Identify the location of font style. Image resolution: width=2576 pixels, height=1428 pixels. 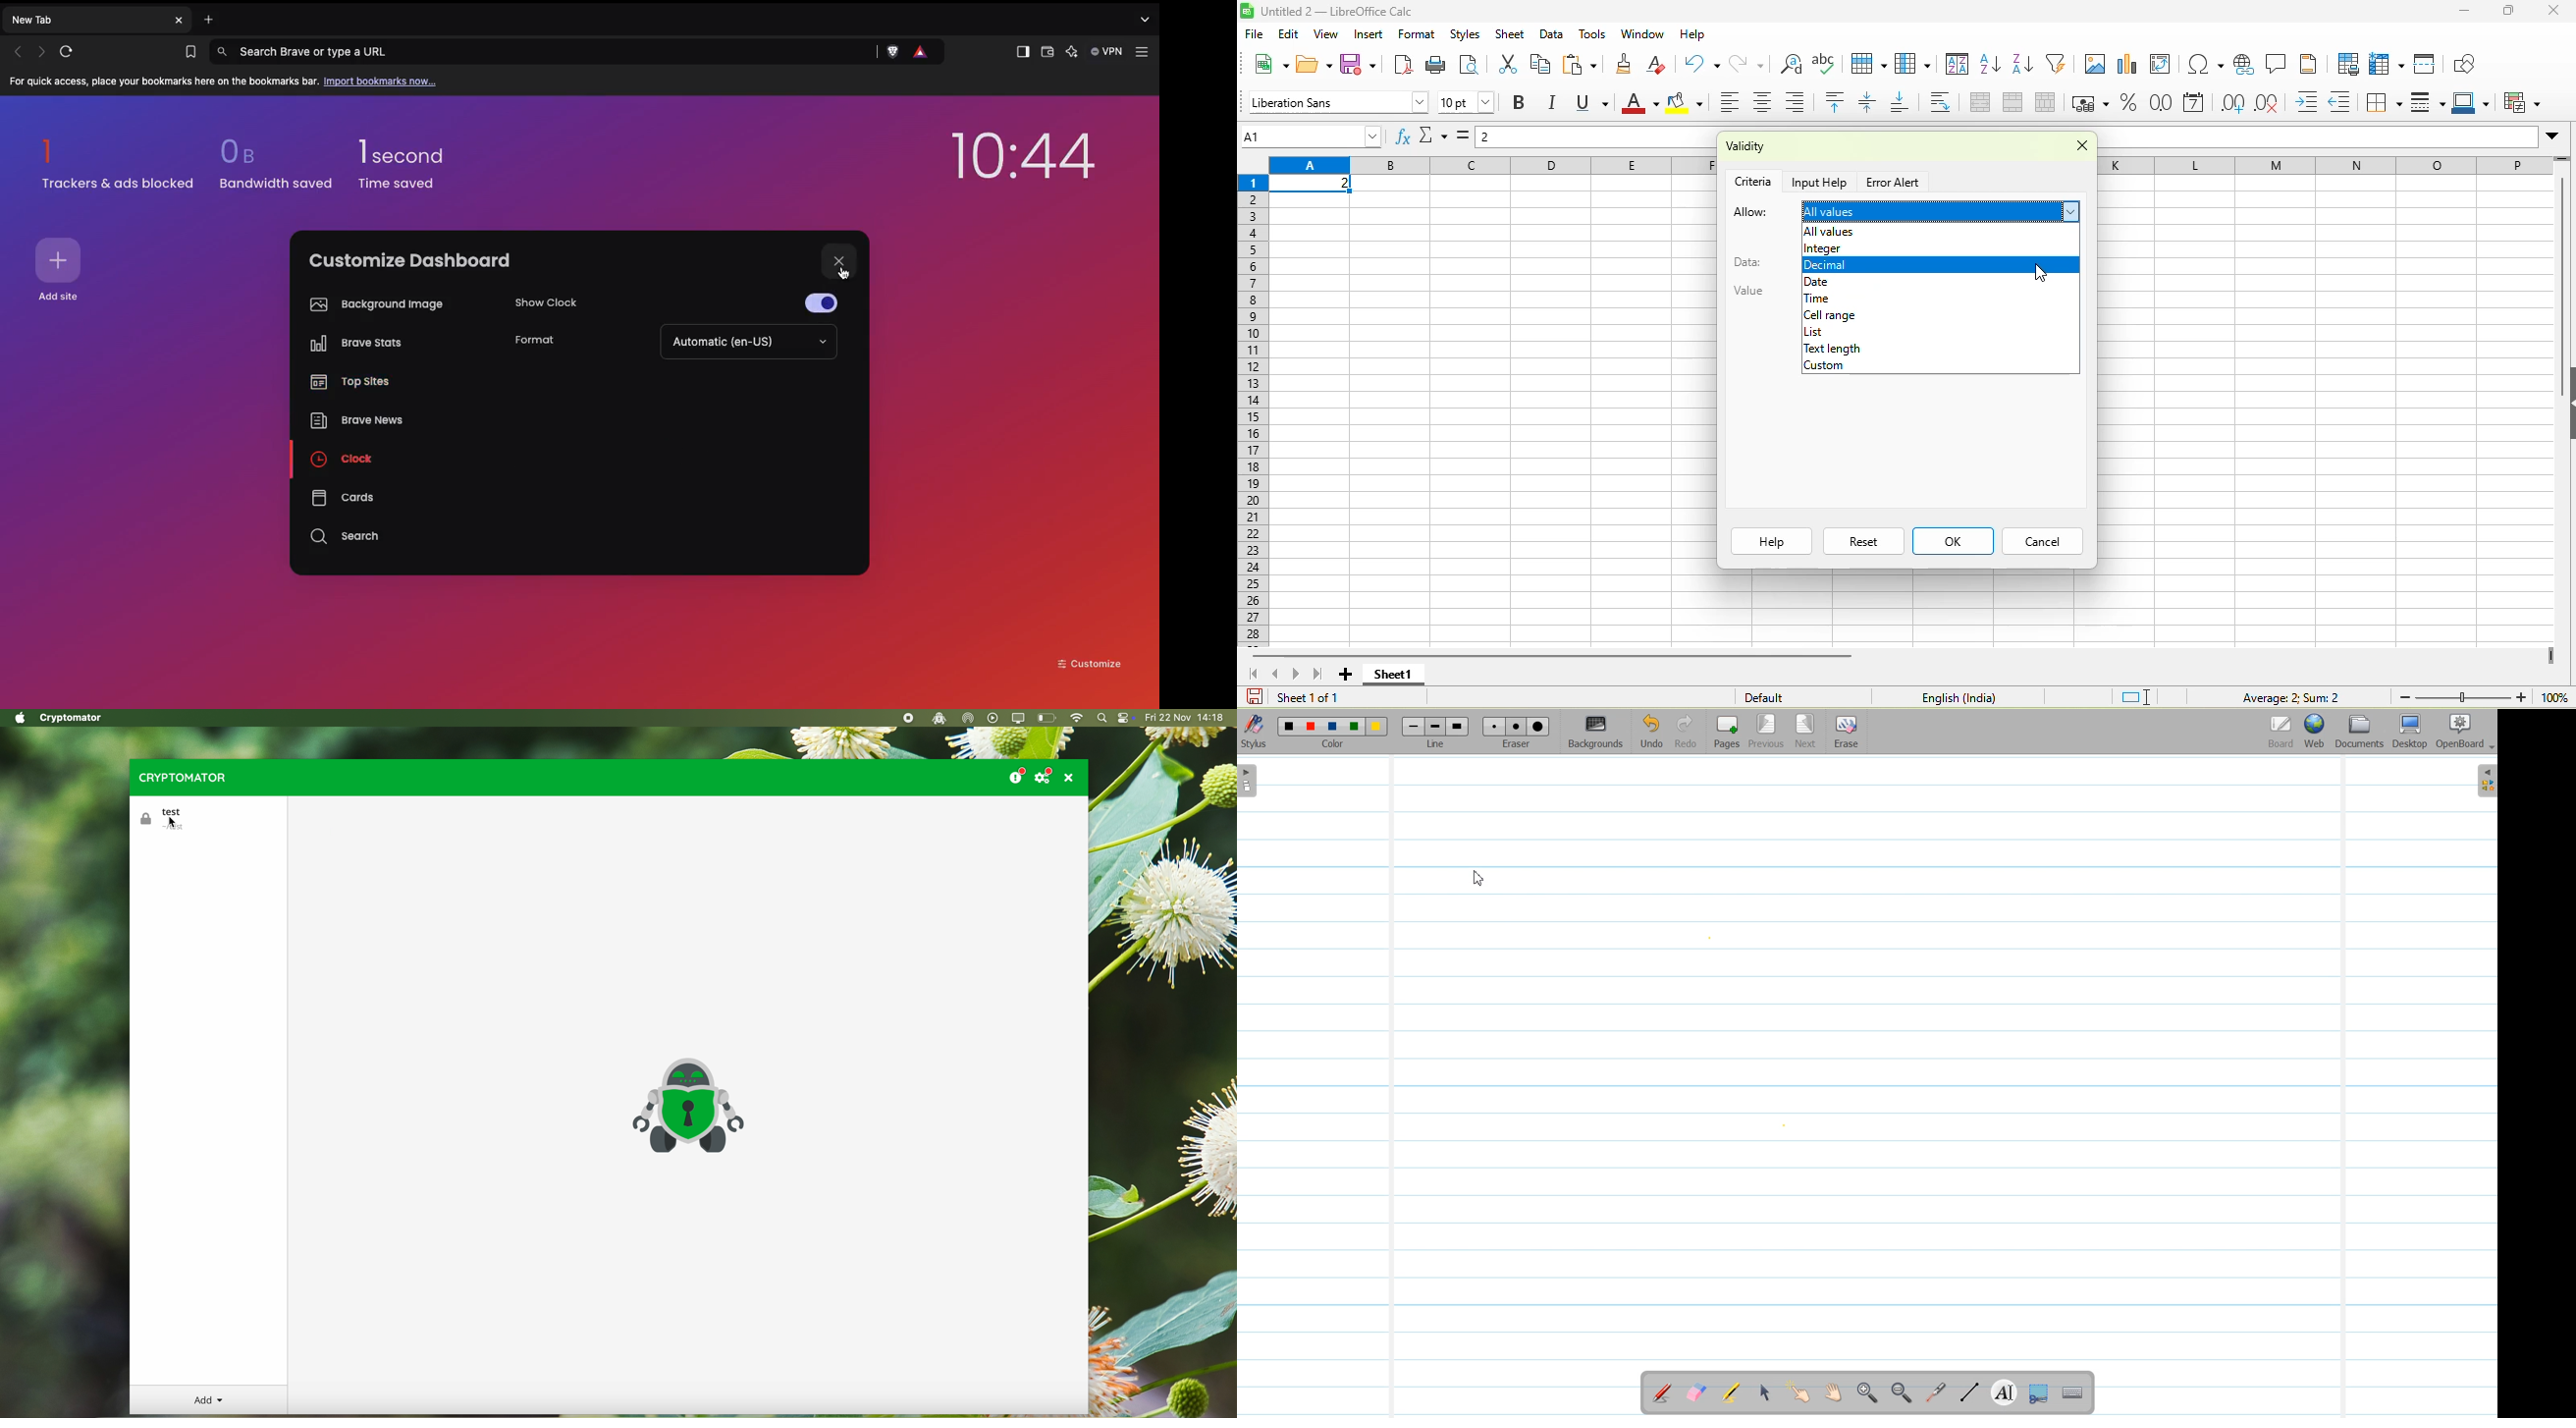
(1336, 101).